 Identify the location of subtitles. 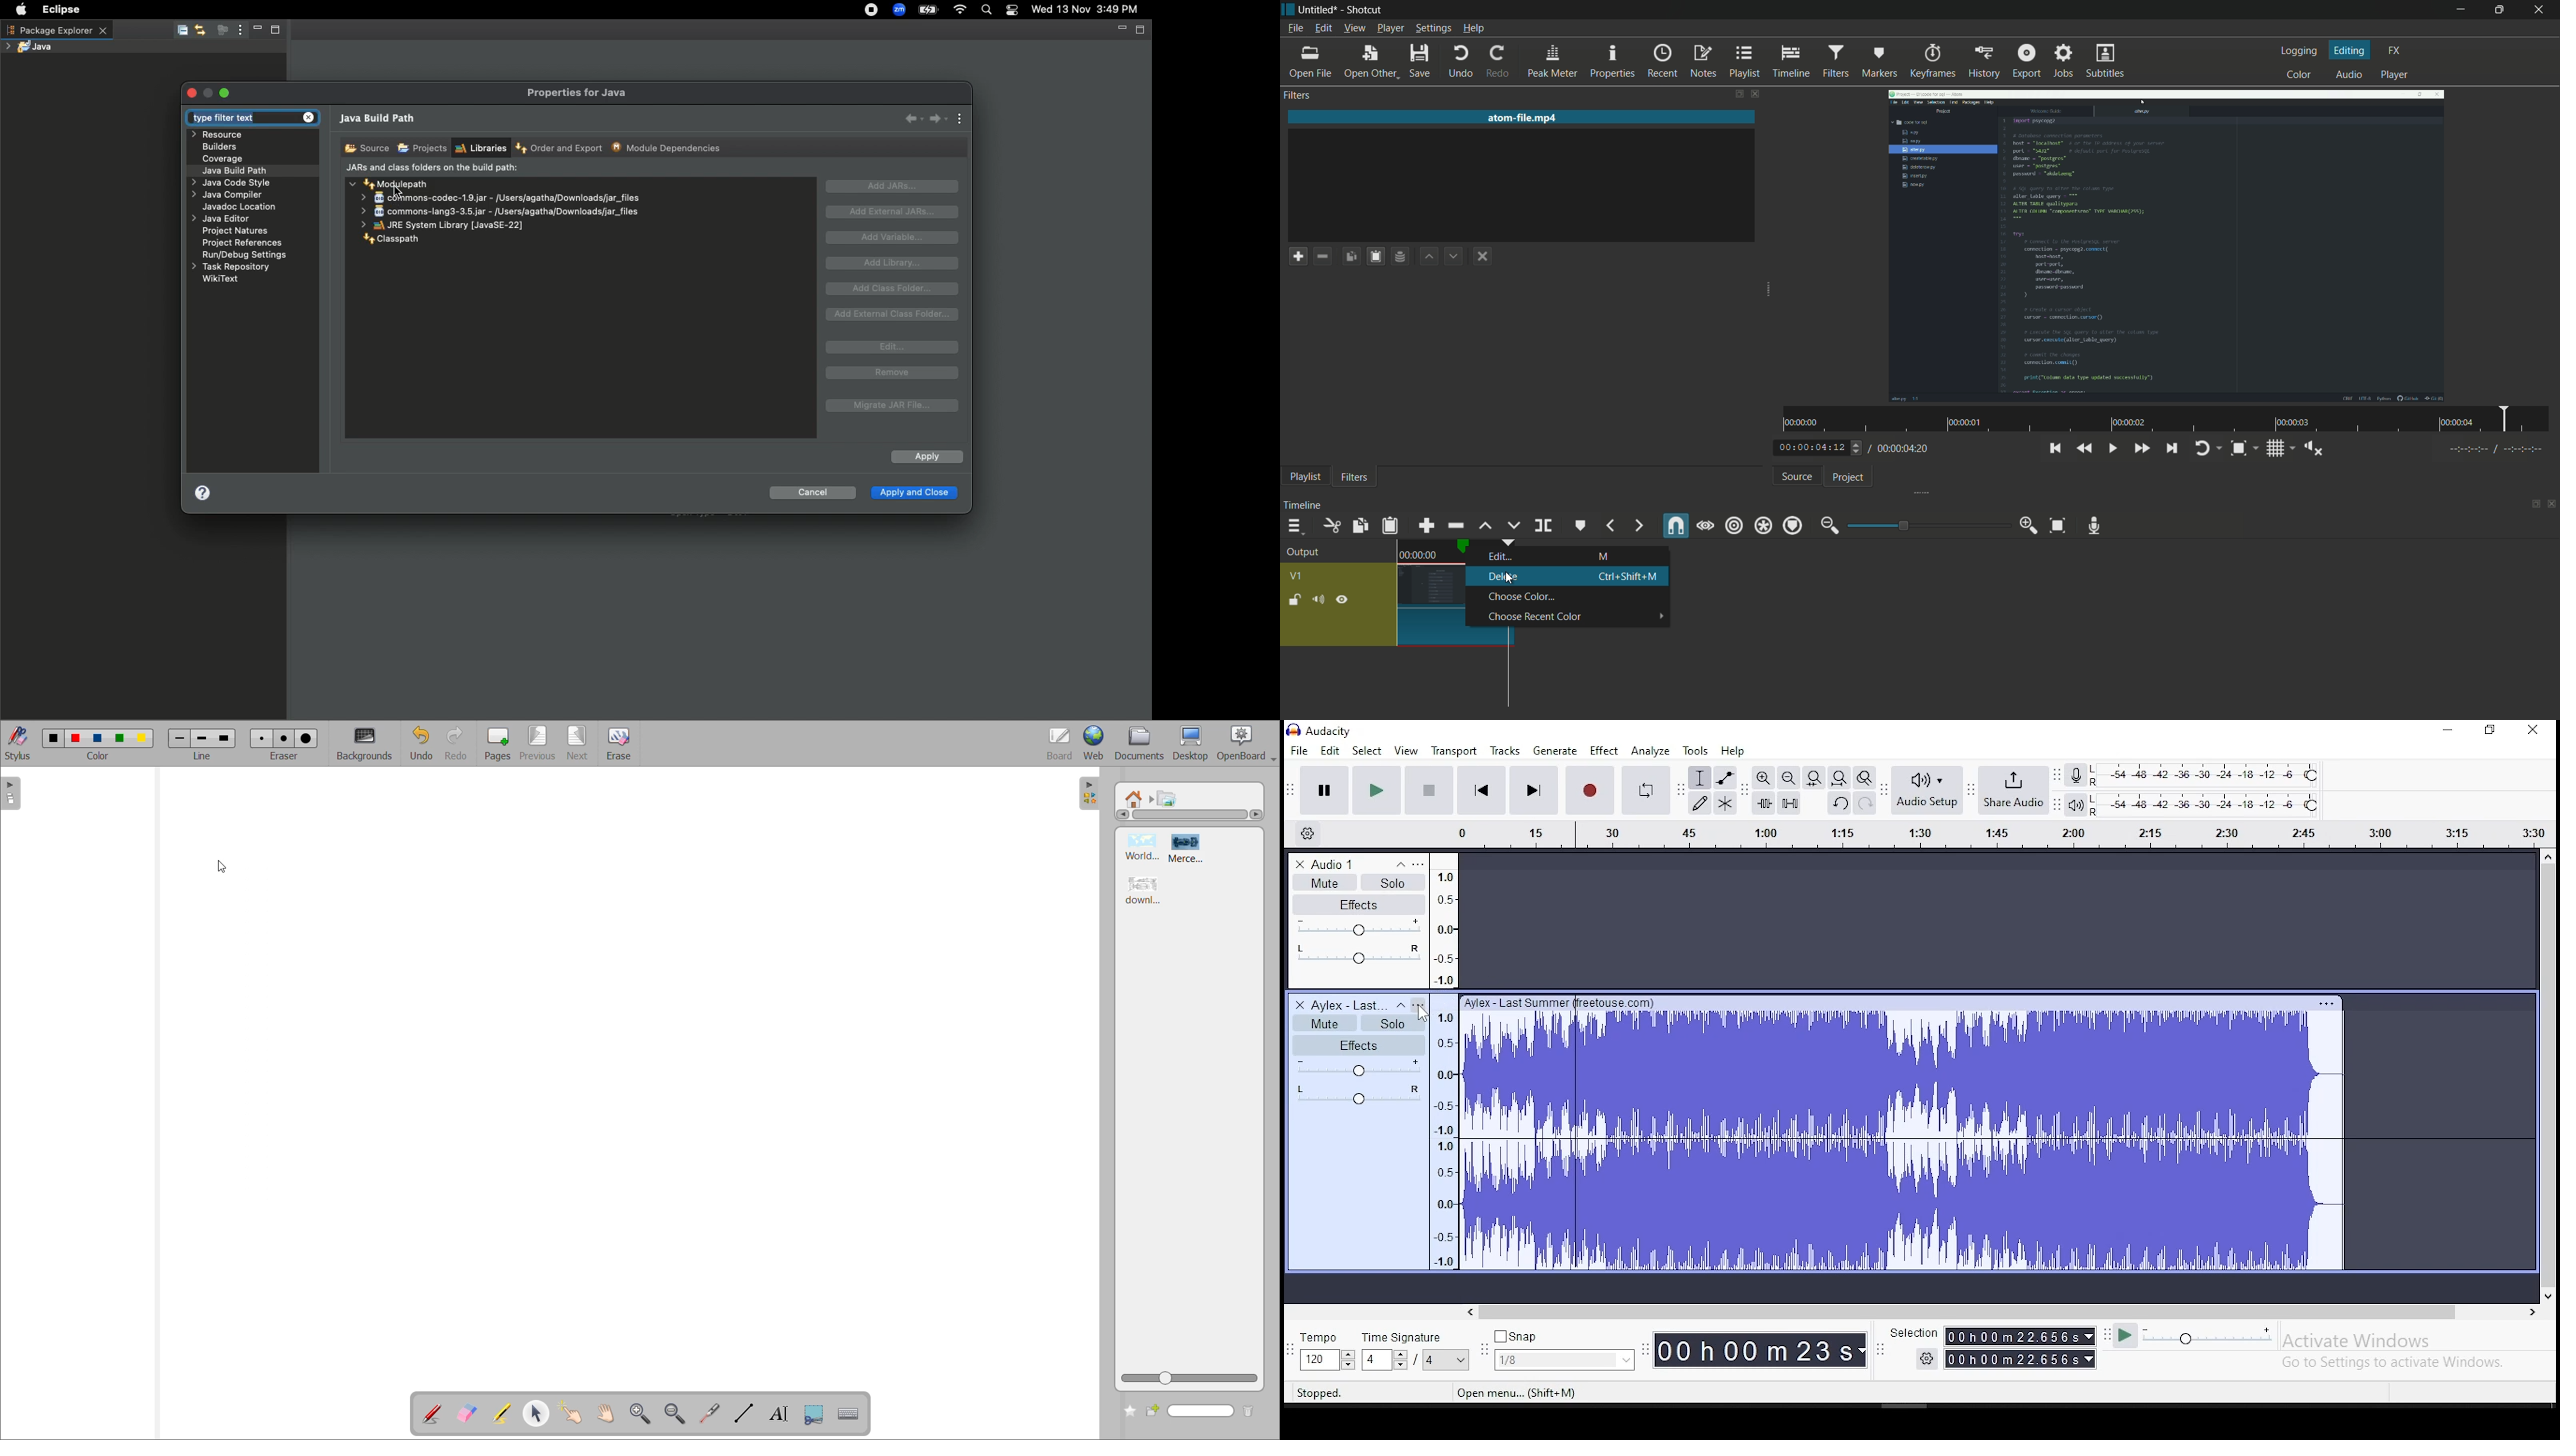
(2107, 61).